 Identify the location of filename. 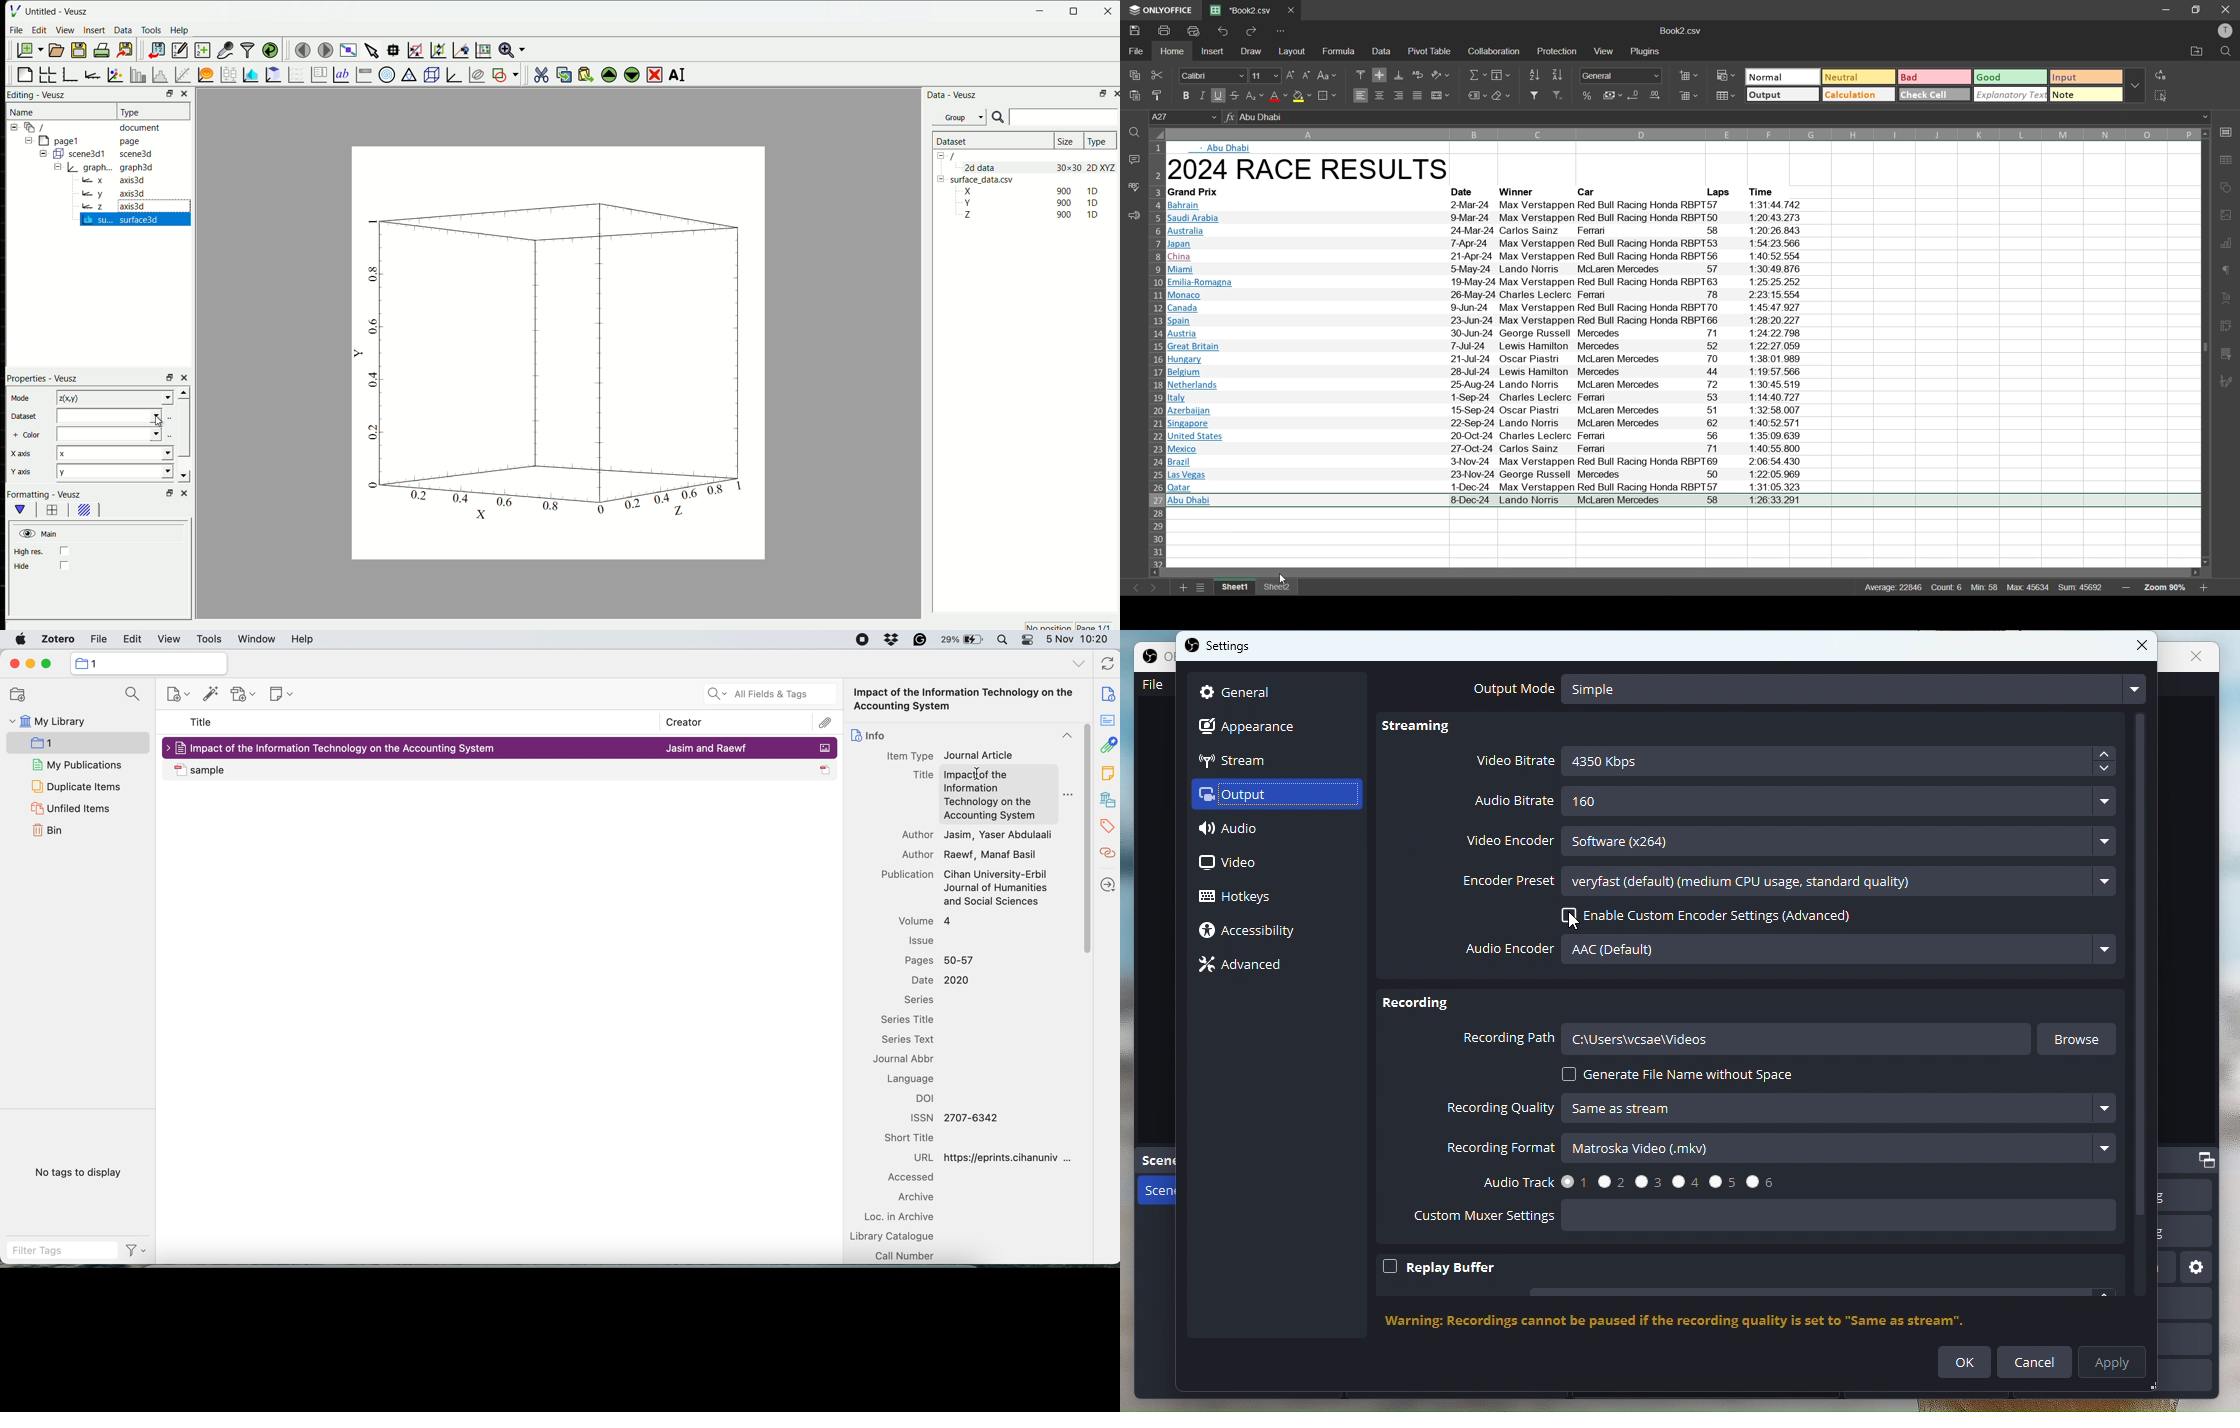
(1239, 9).